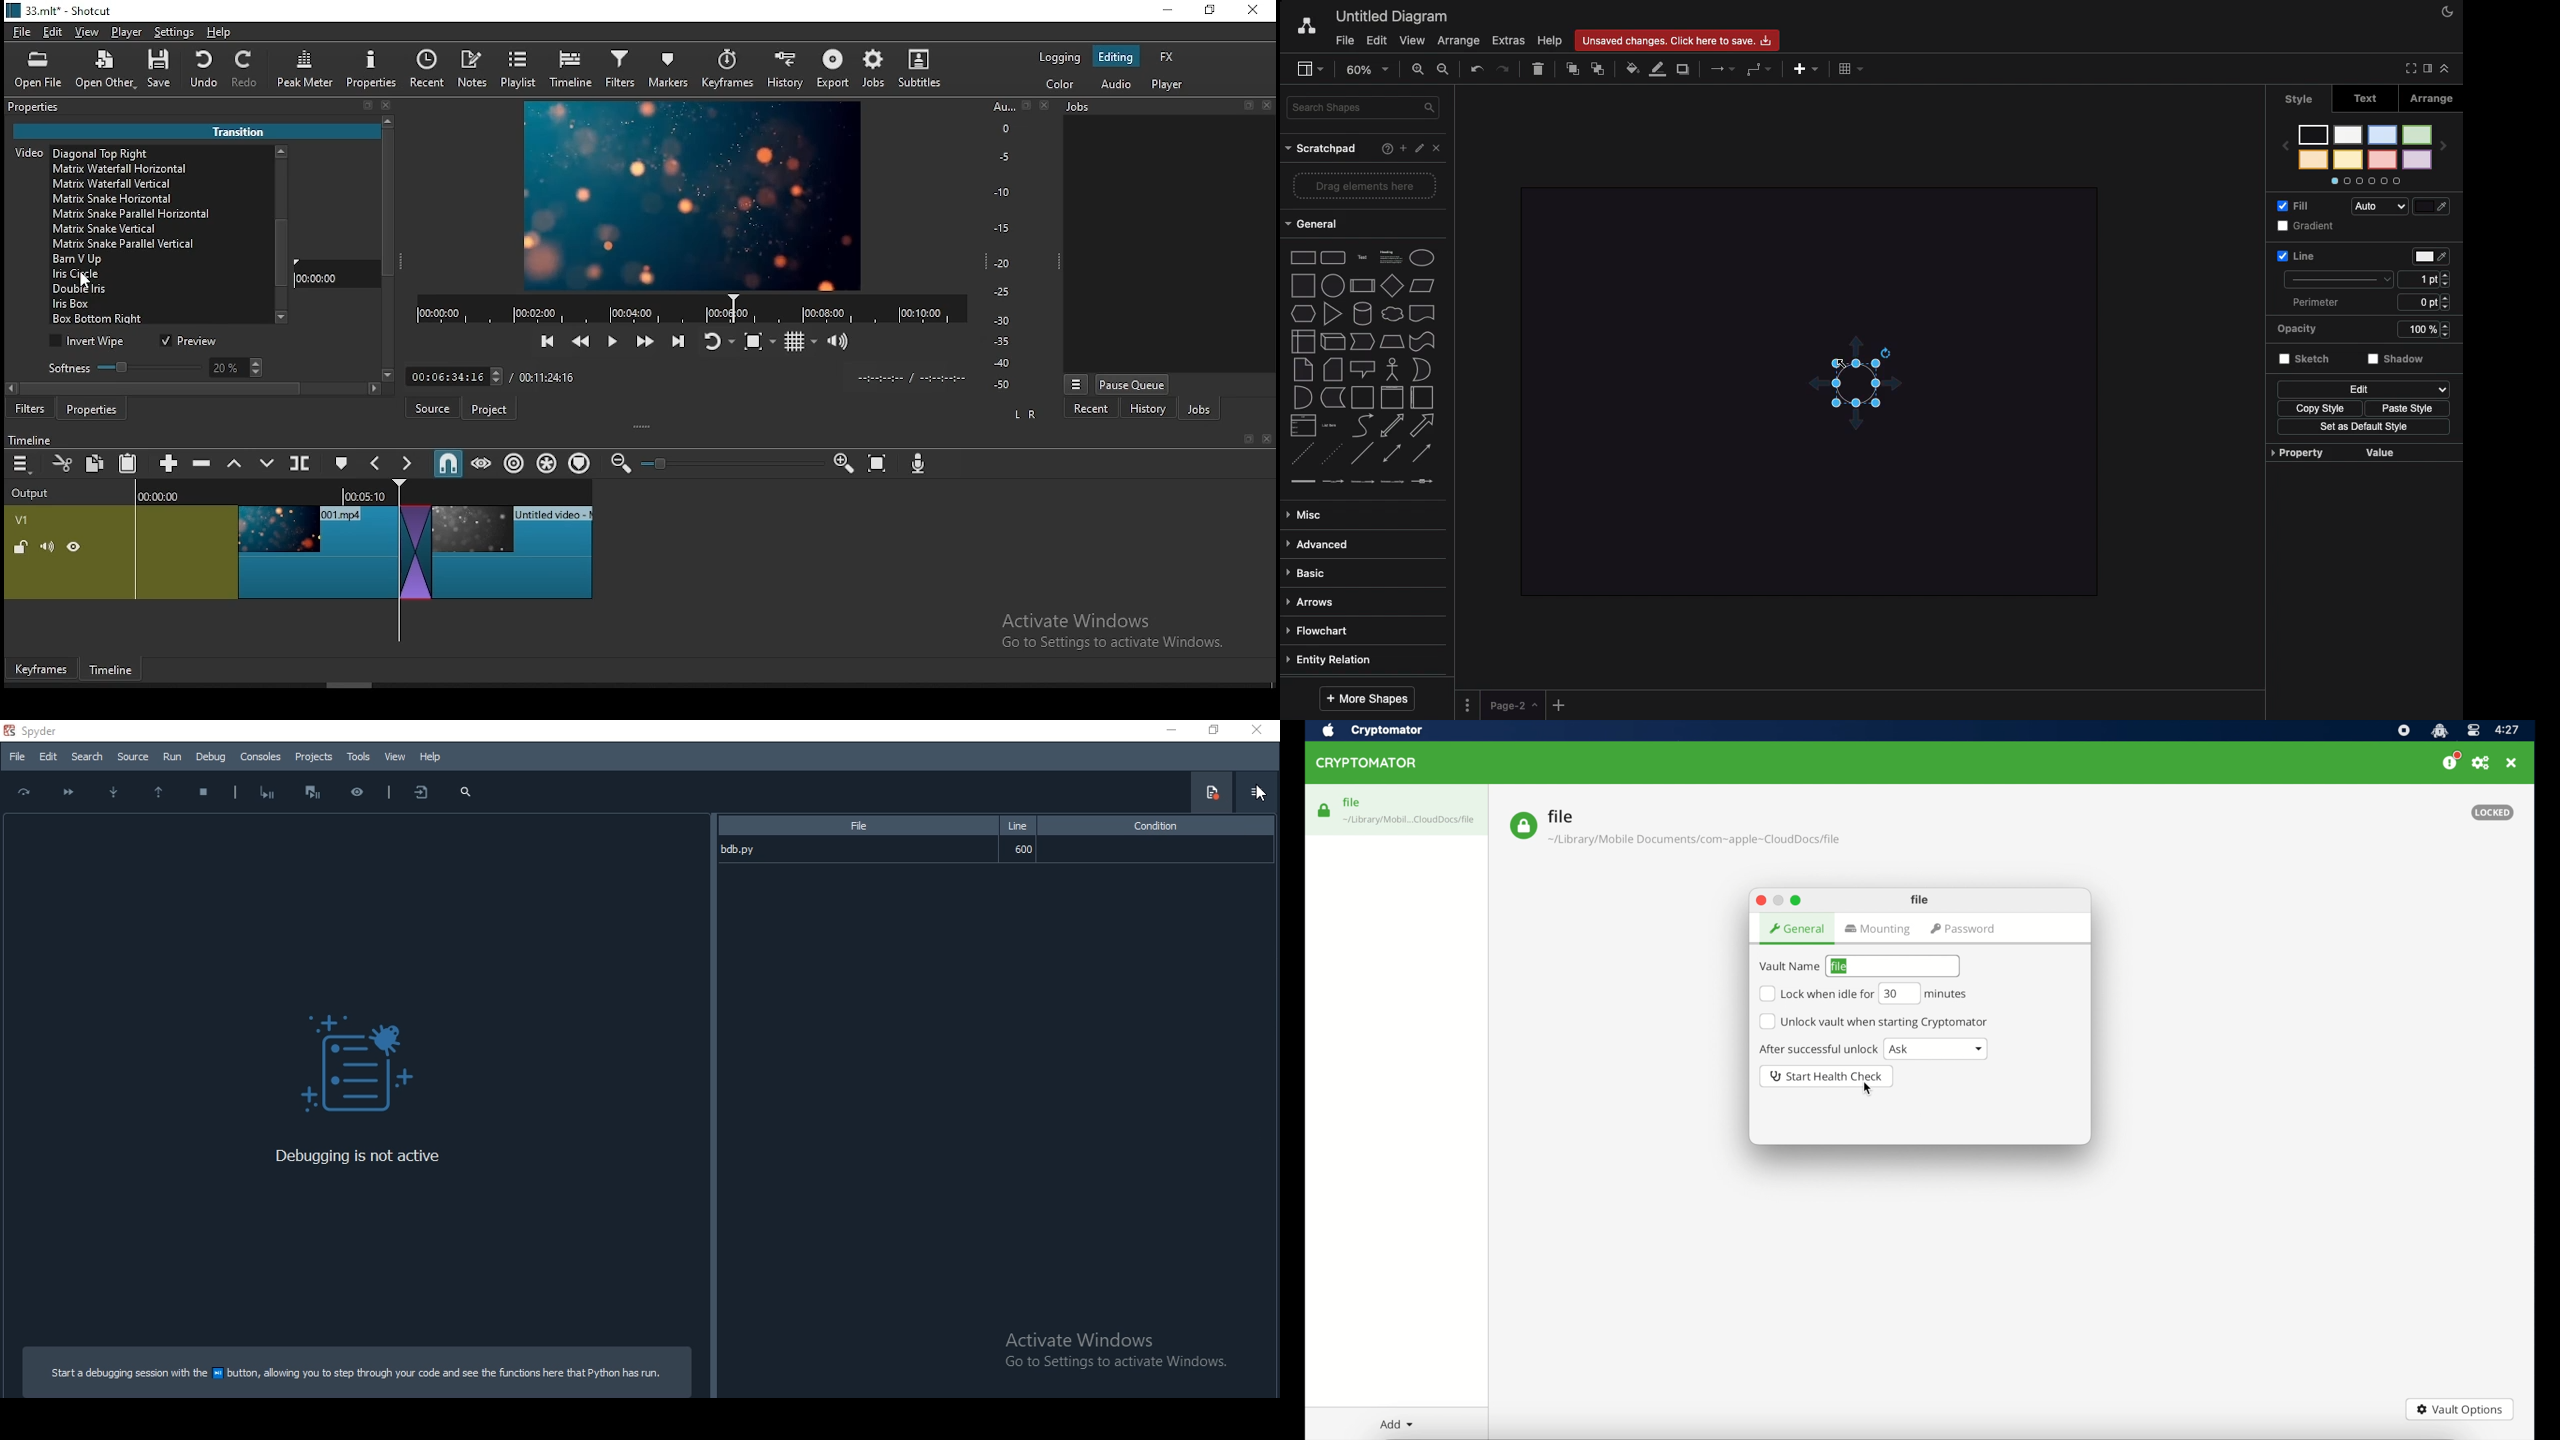 This screenshot has height=1456, width=2576. What do you see at coordinates (356, 792) in the screenshot?
I see `Inspect execution` at bounding box center [356, 792].